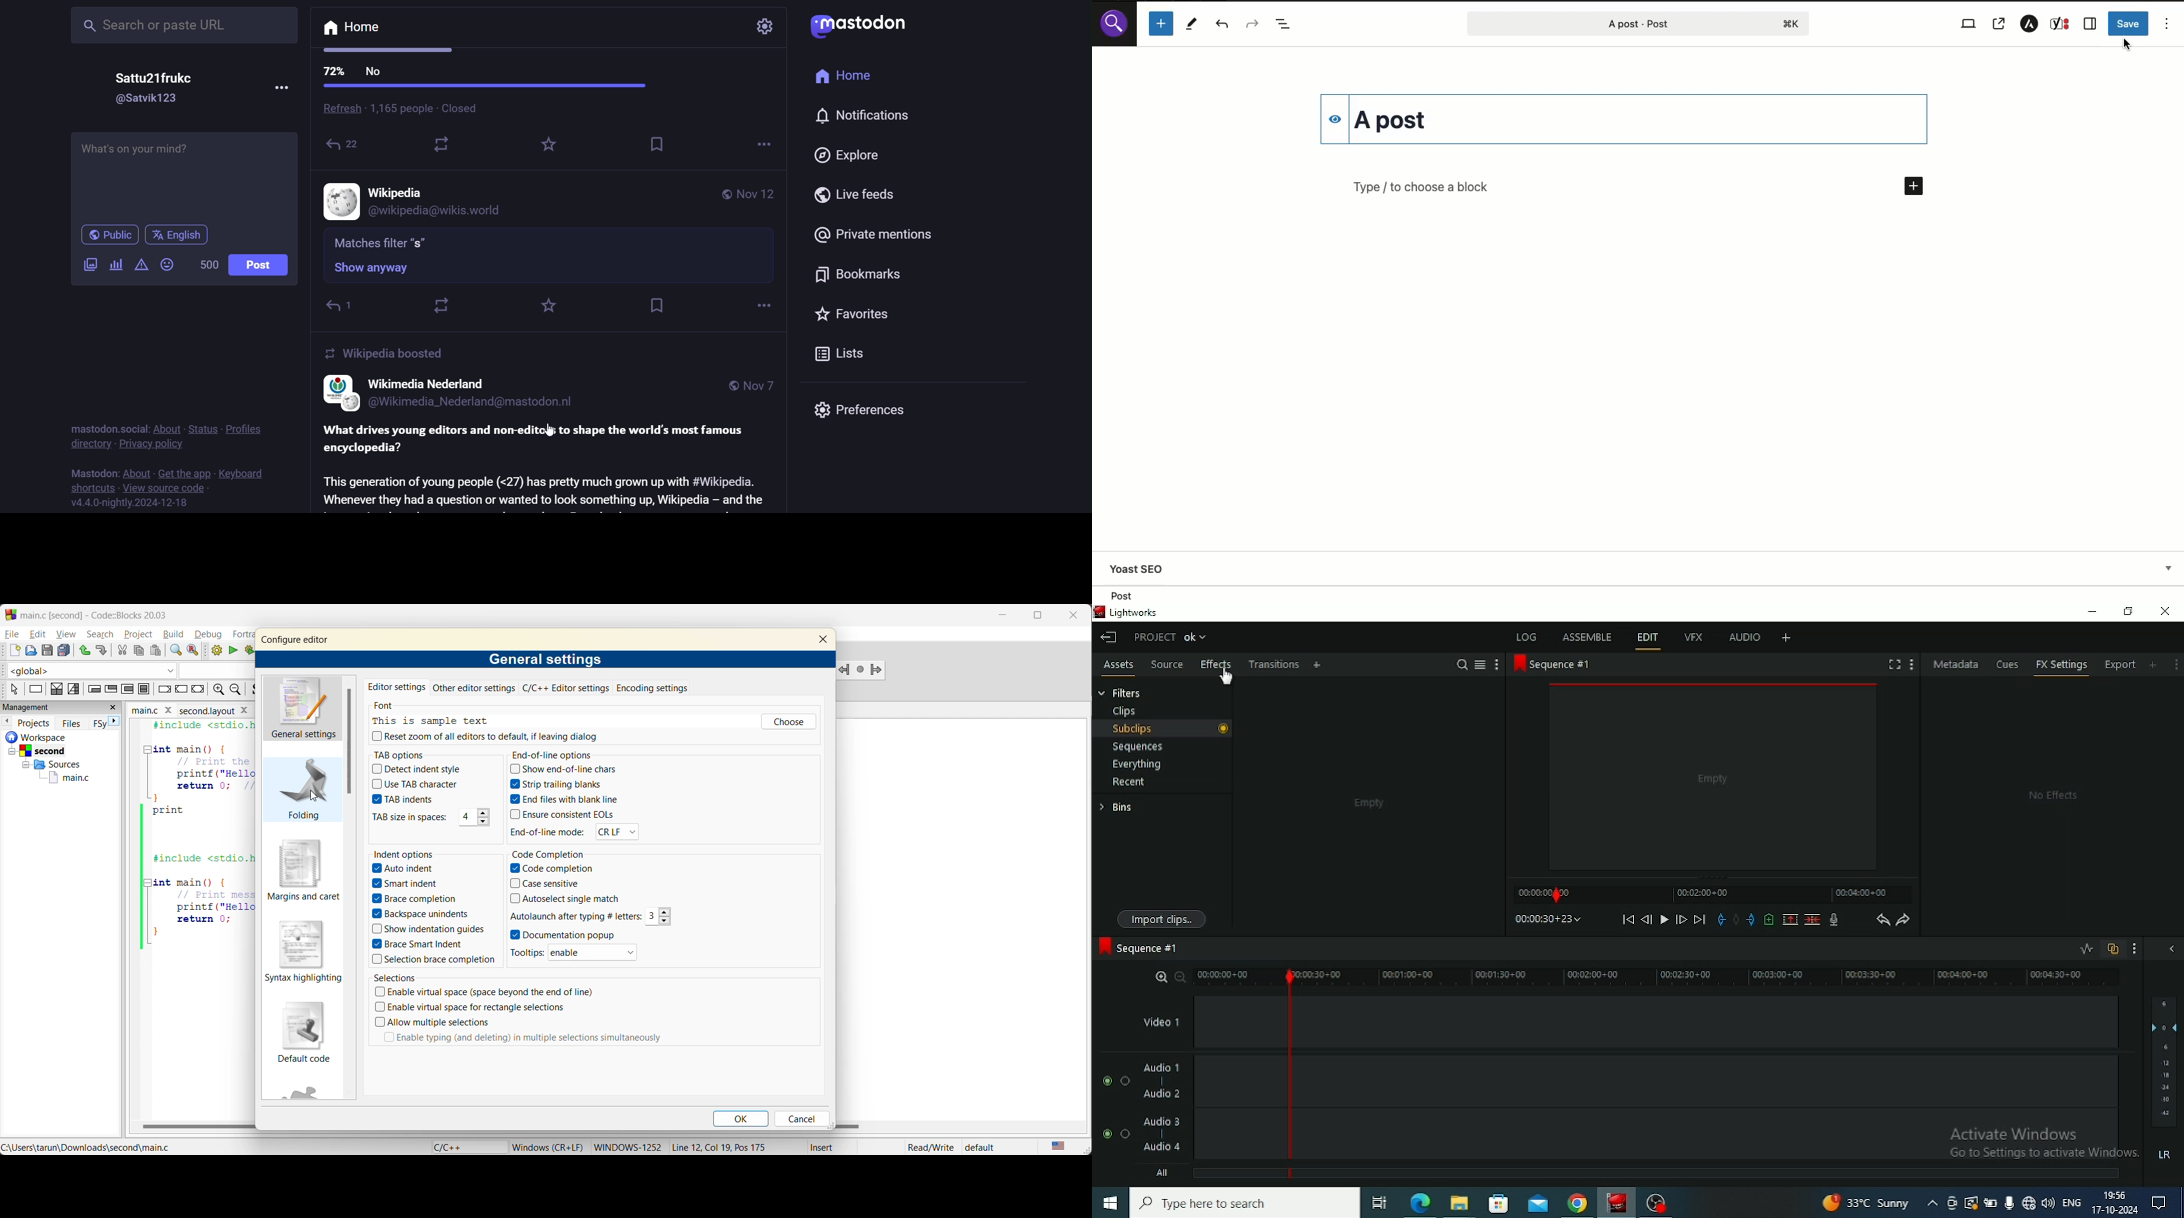  I want to click on open, so click(33, 650).